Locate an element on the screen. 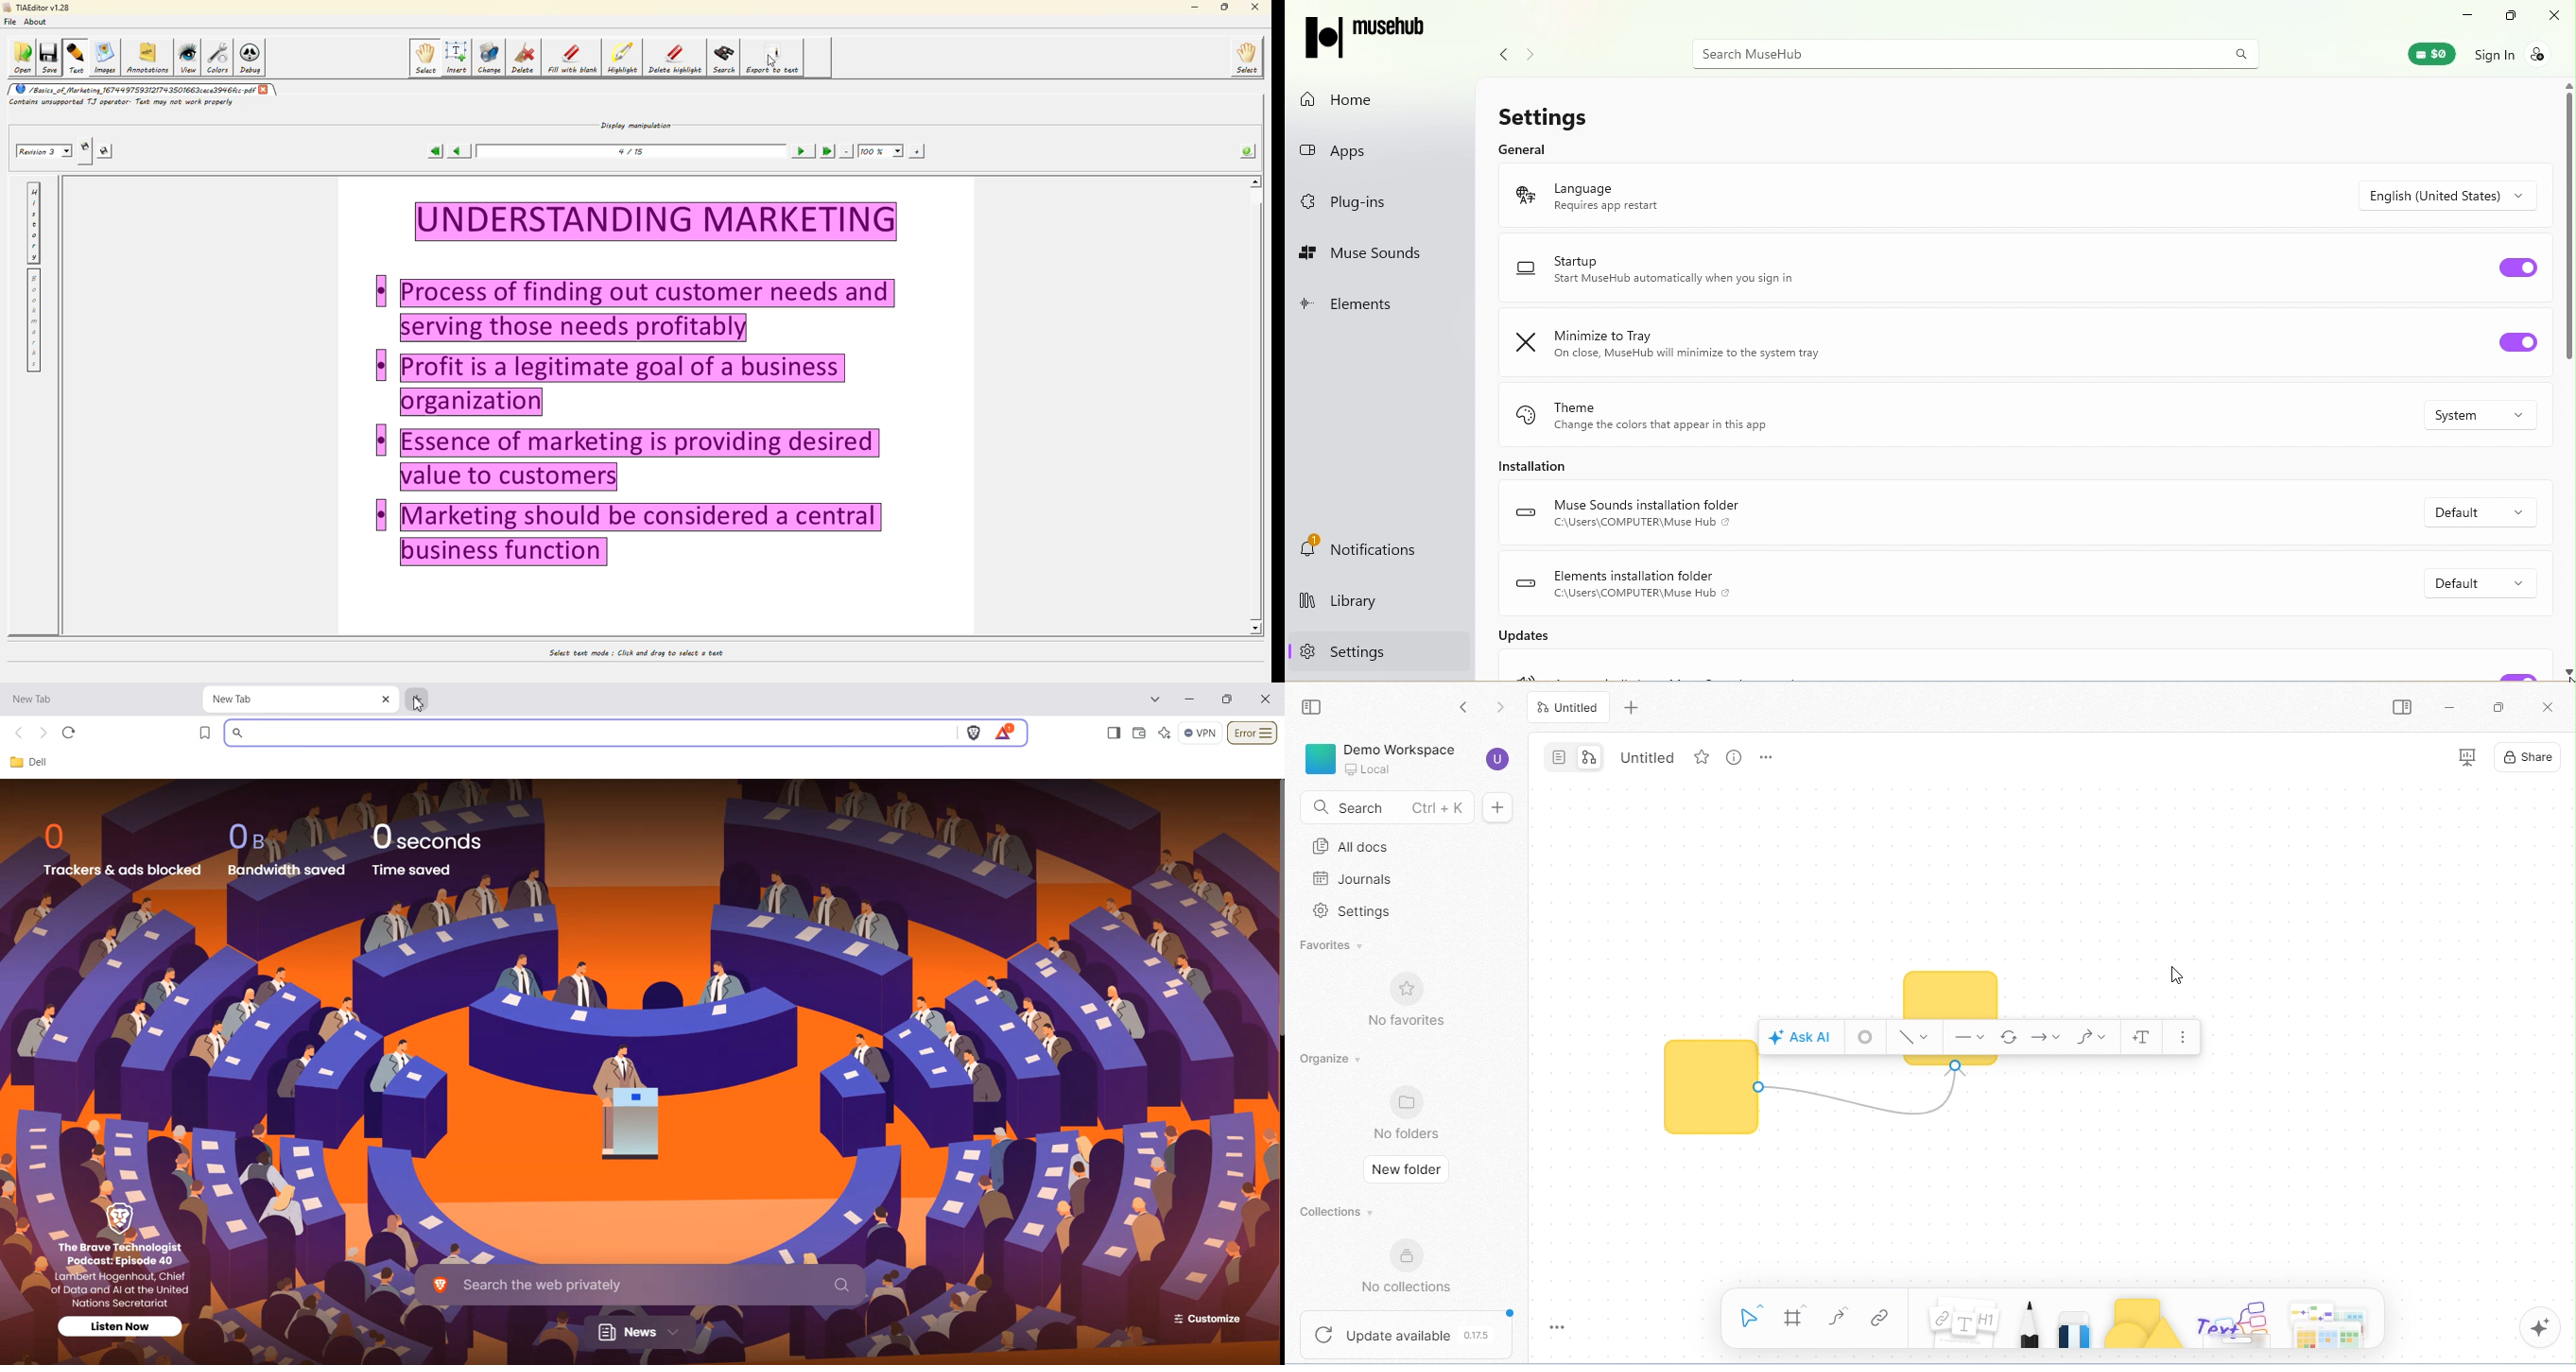 The width and height of the screenshot is (2576, 1372). collections is located at coordinates (1340, 1213).